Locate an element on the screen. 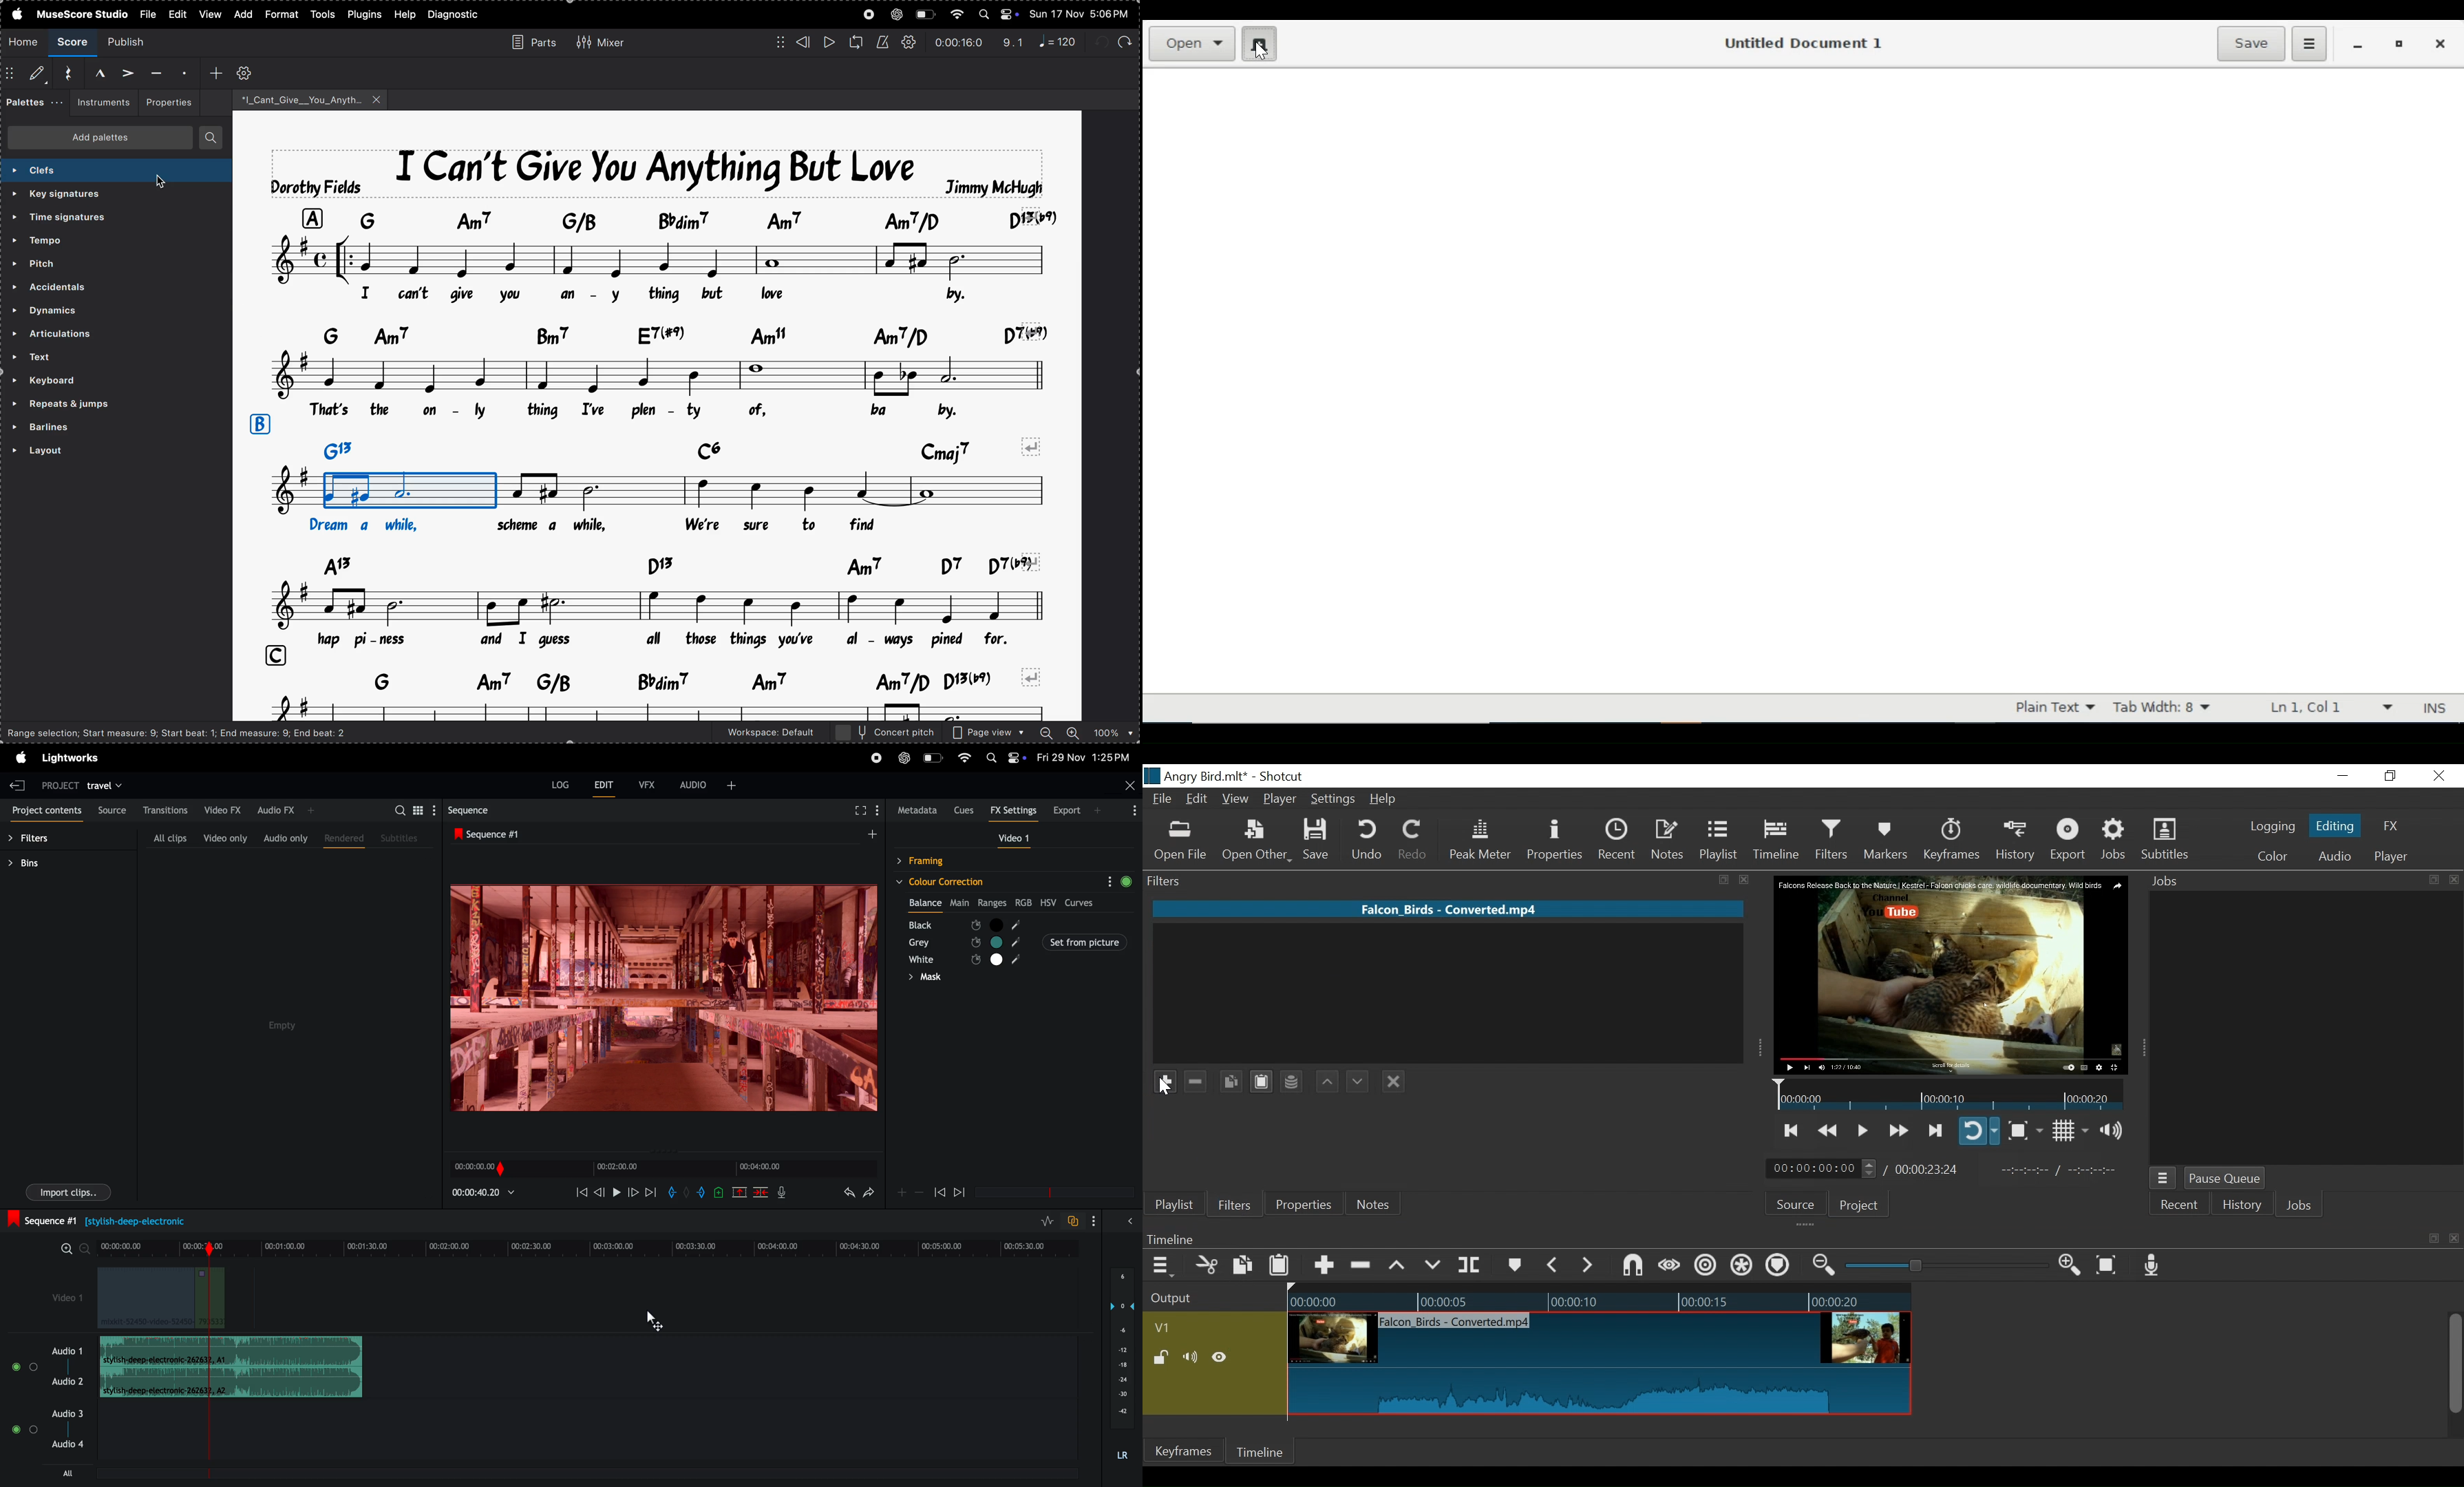  Scrub while dragging is located at coordinates (1672, 1267).